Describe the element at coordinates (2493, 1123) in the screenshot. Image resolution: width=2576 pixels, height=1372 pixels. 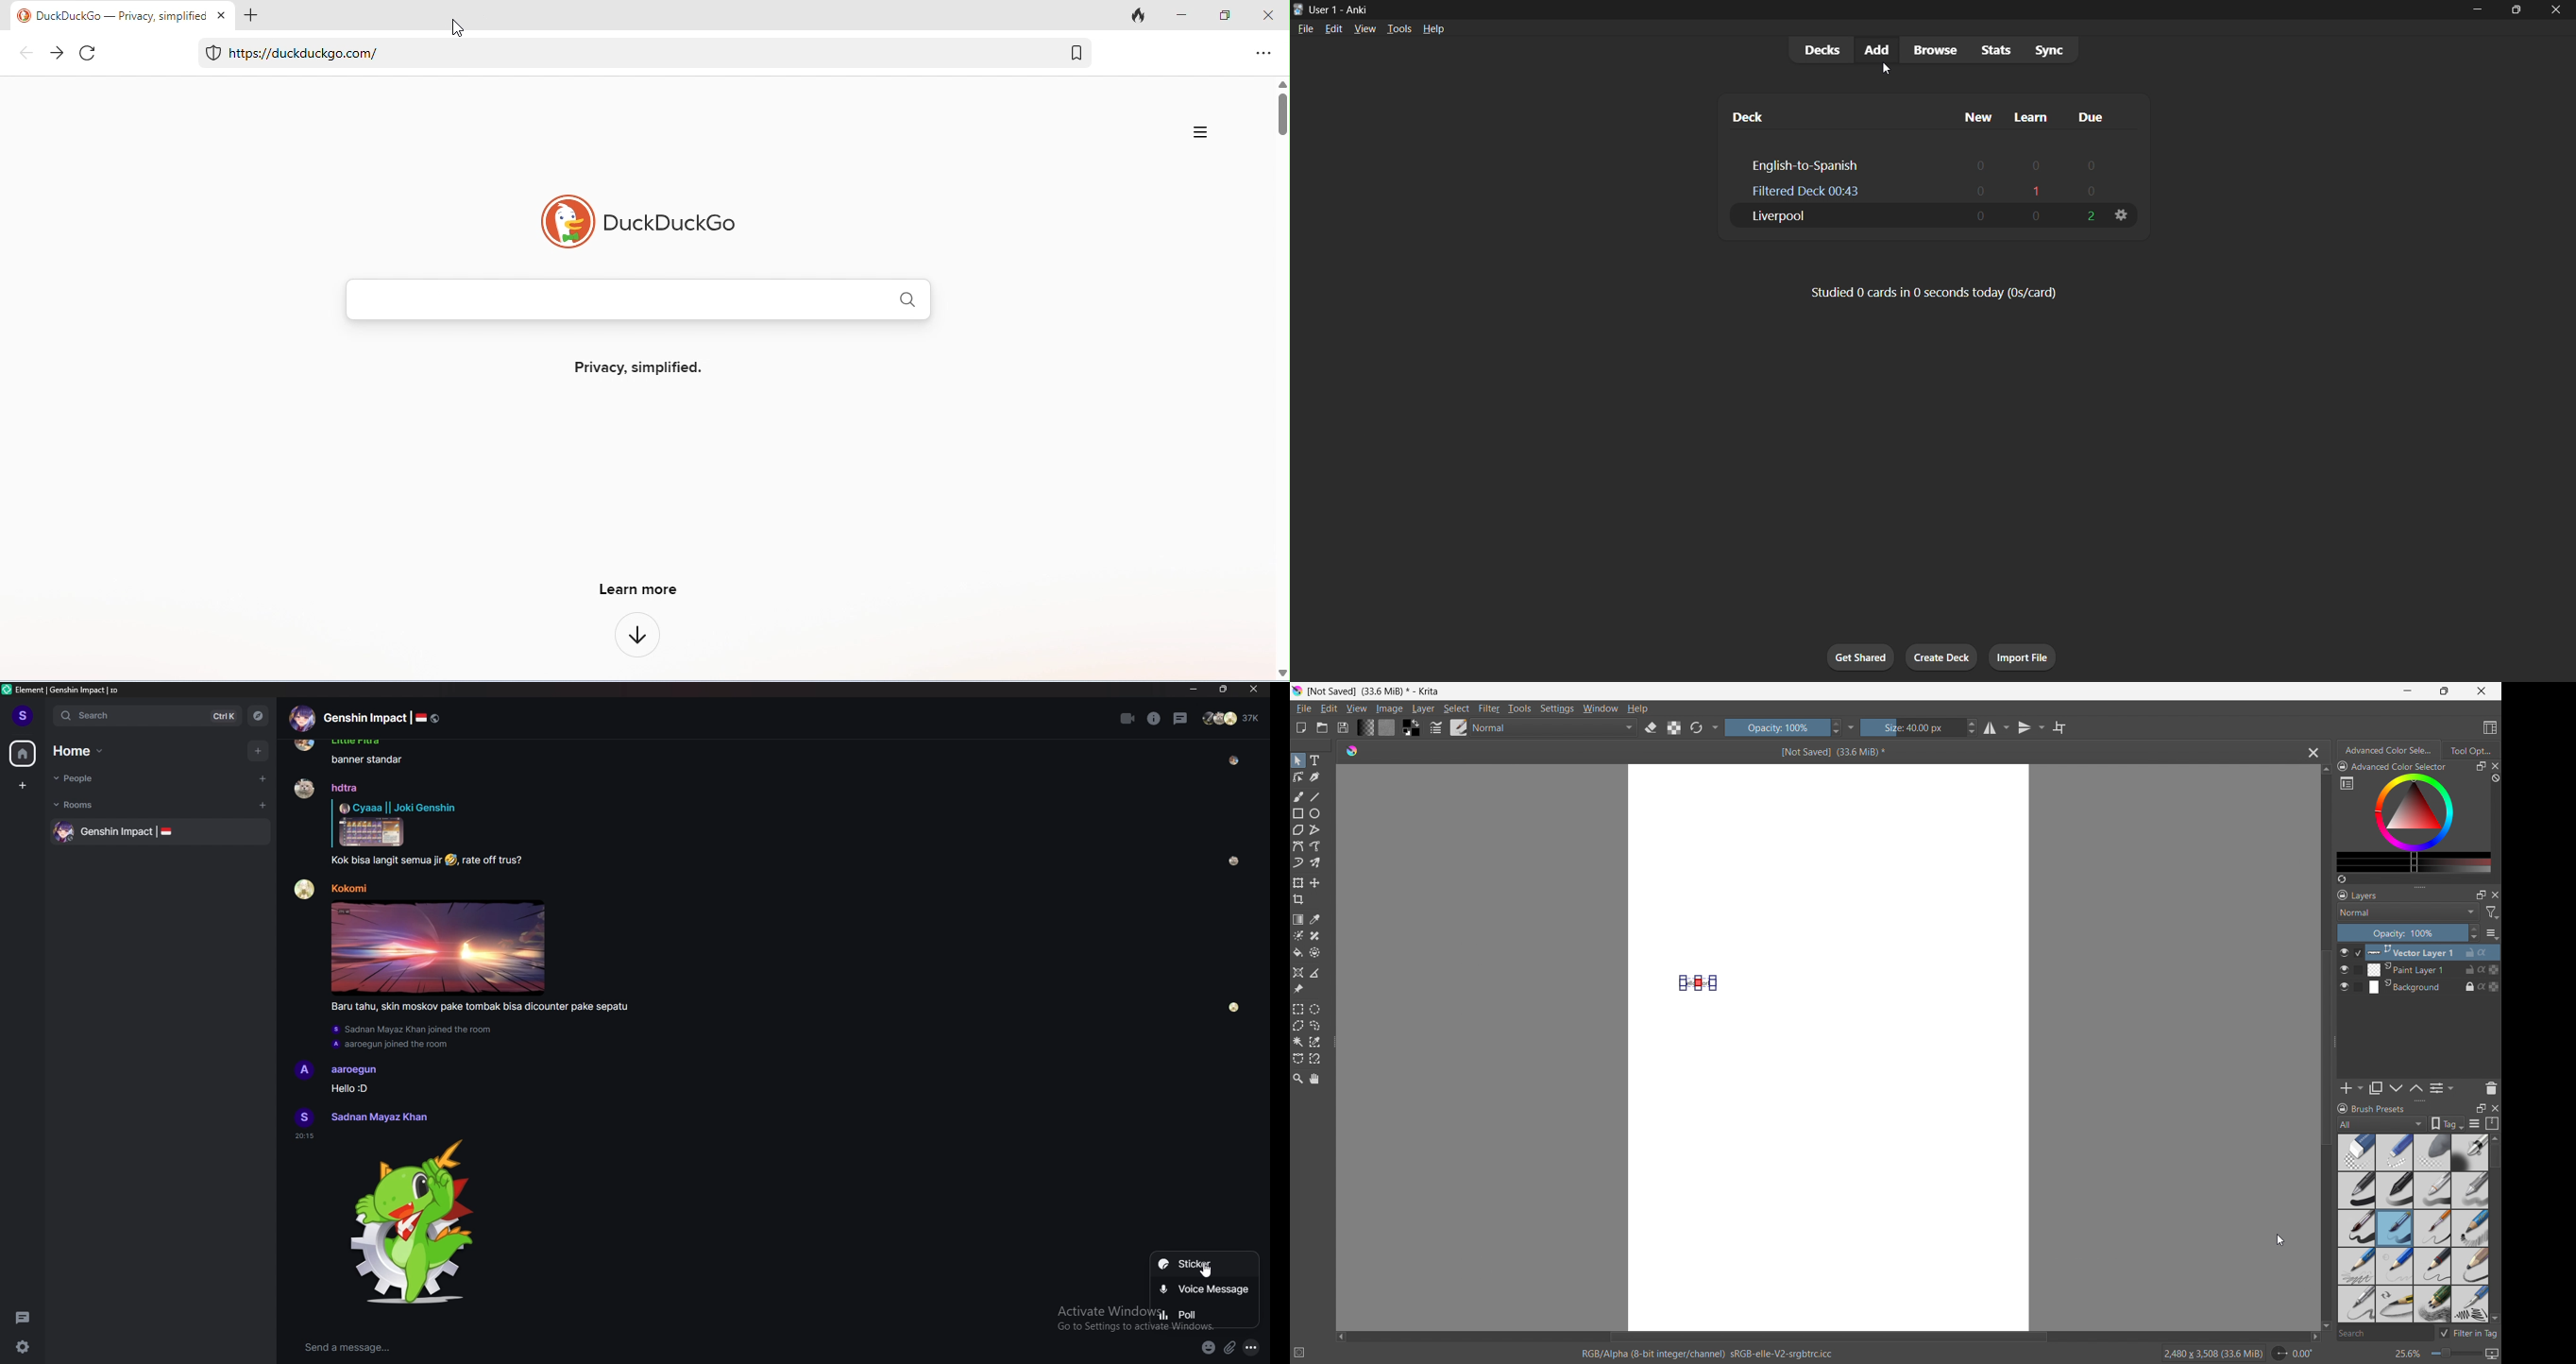
I see `storage resource` at that location.